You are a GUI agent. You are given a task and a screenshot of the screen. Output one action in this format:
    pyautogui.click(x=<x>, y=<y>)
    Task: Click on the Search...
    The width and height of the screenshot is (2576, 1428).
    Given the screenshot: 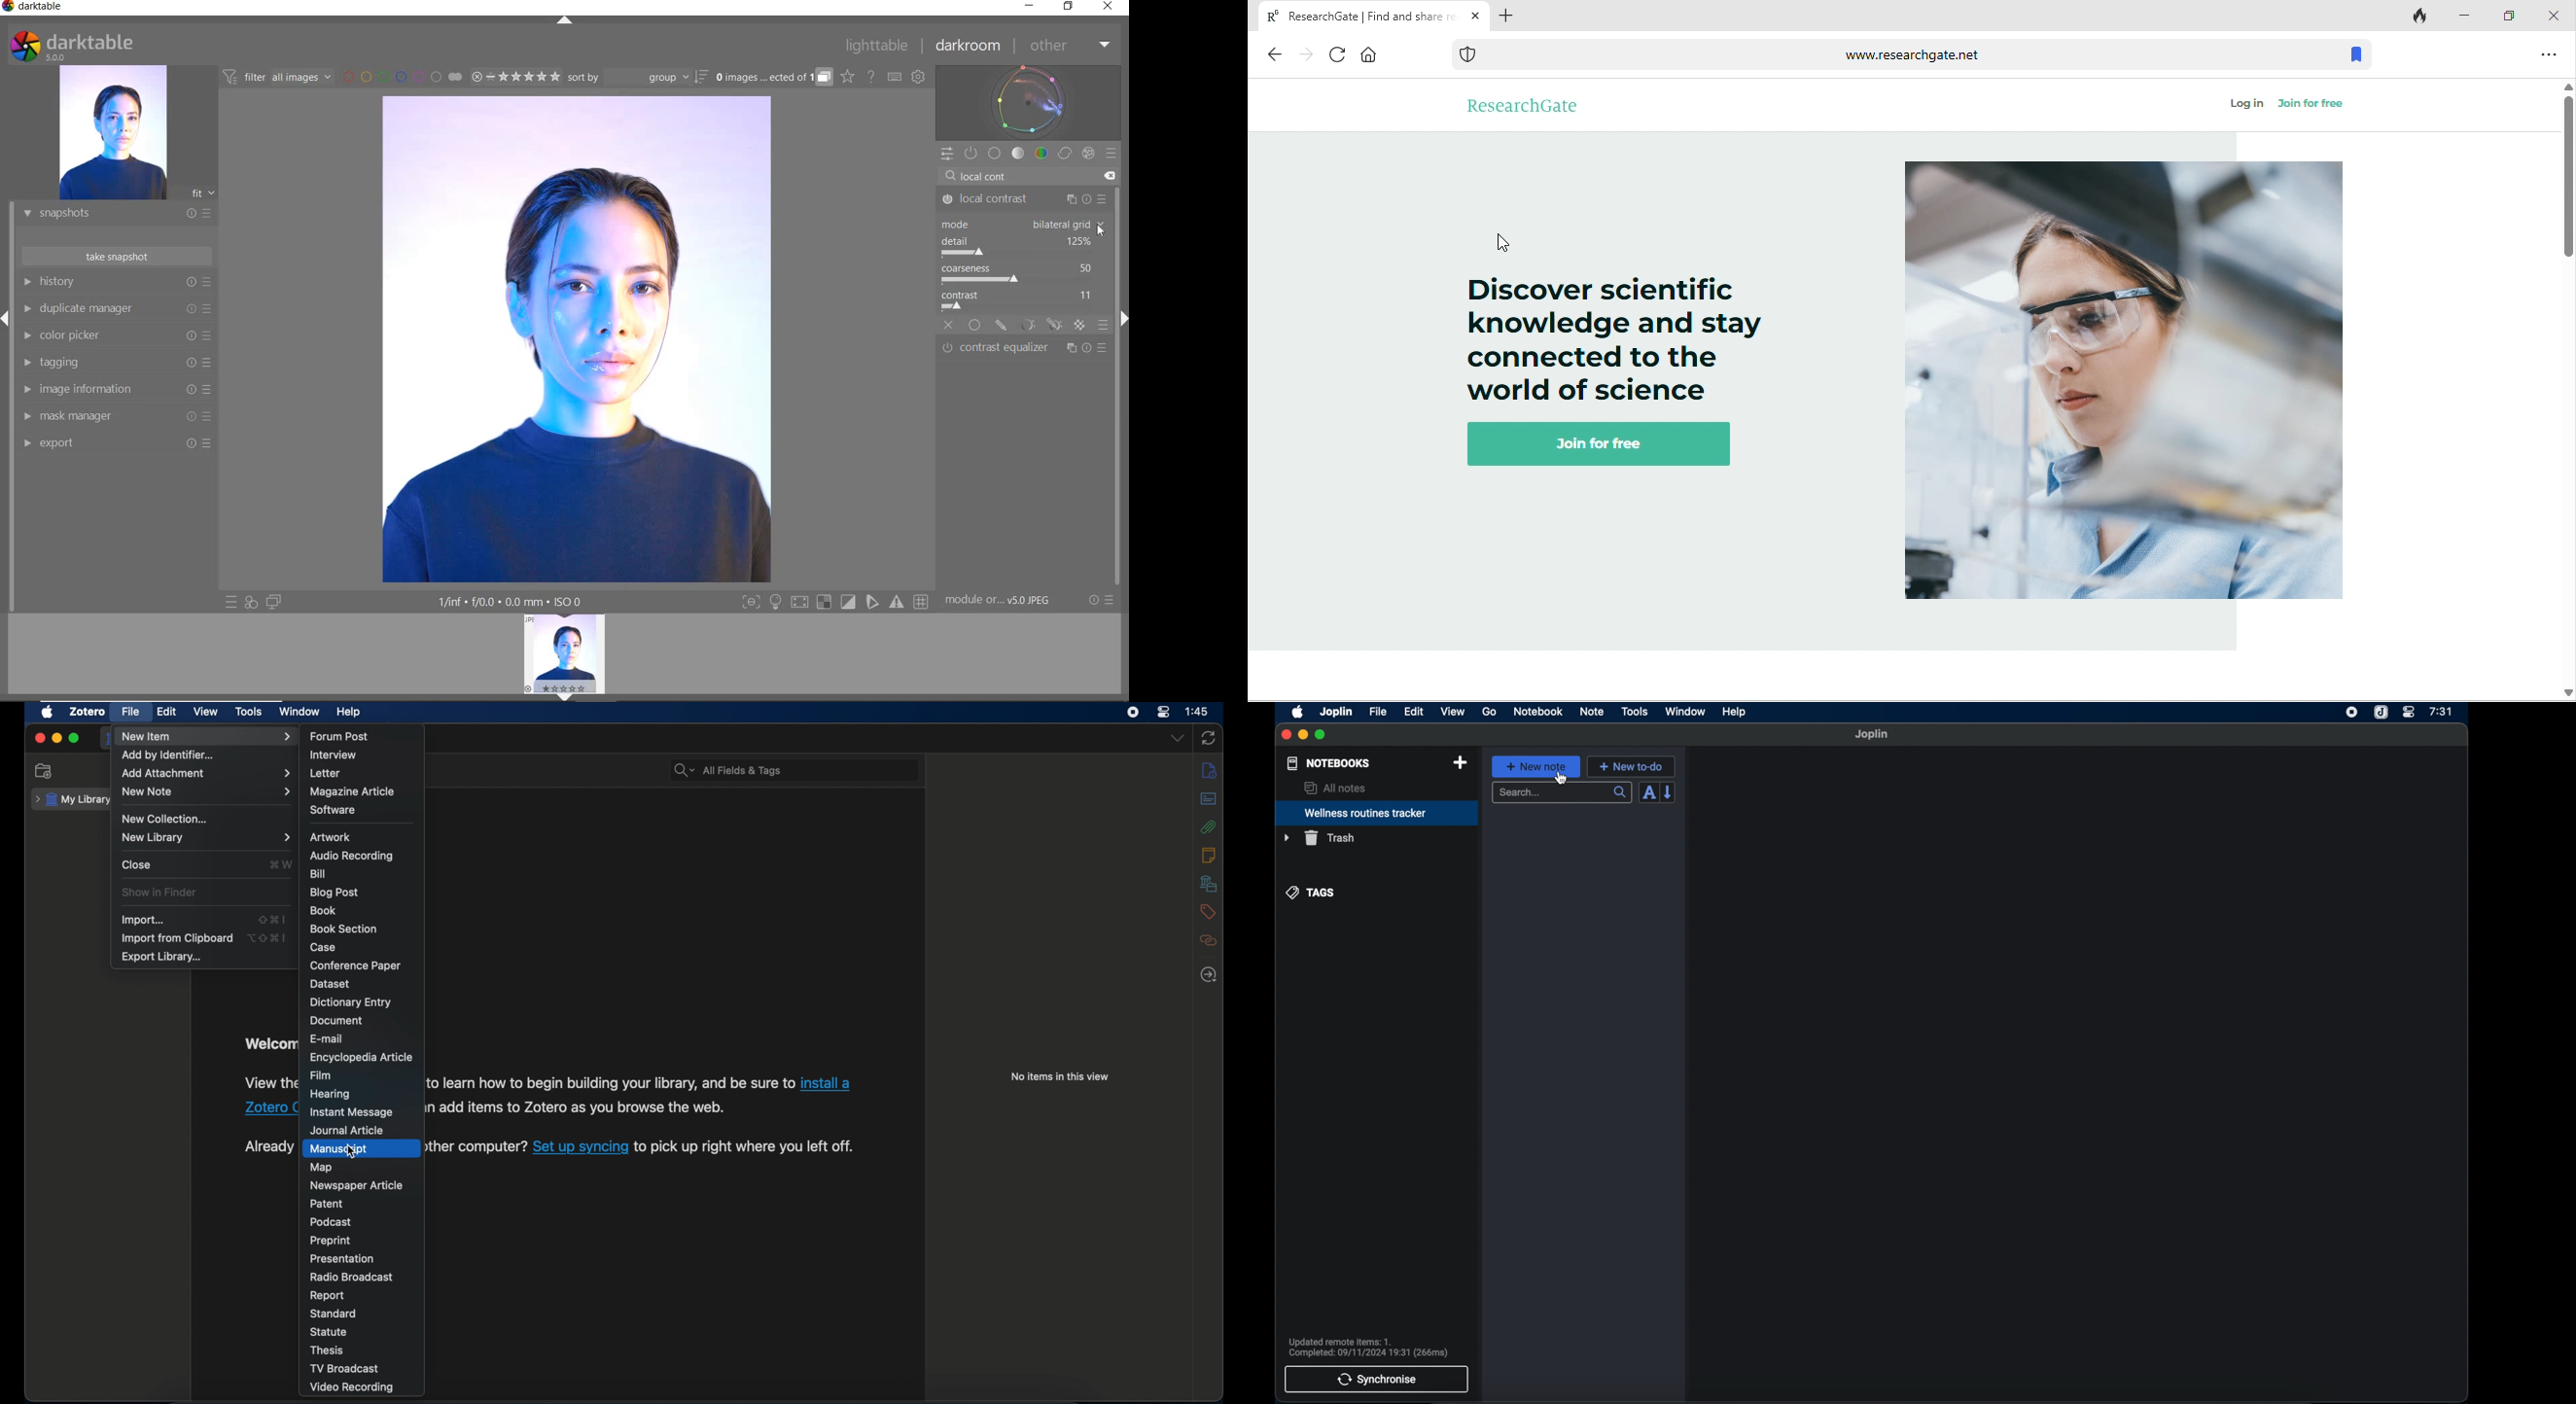 What is the action you would take?
    pyautogui.click(x=1563, y=793)
    